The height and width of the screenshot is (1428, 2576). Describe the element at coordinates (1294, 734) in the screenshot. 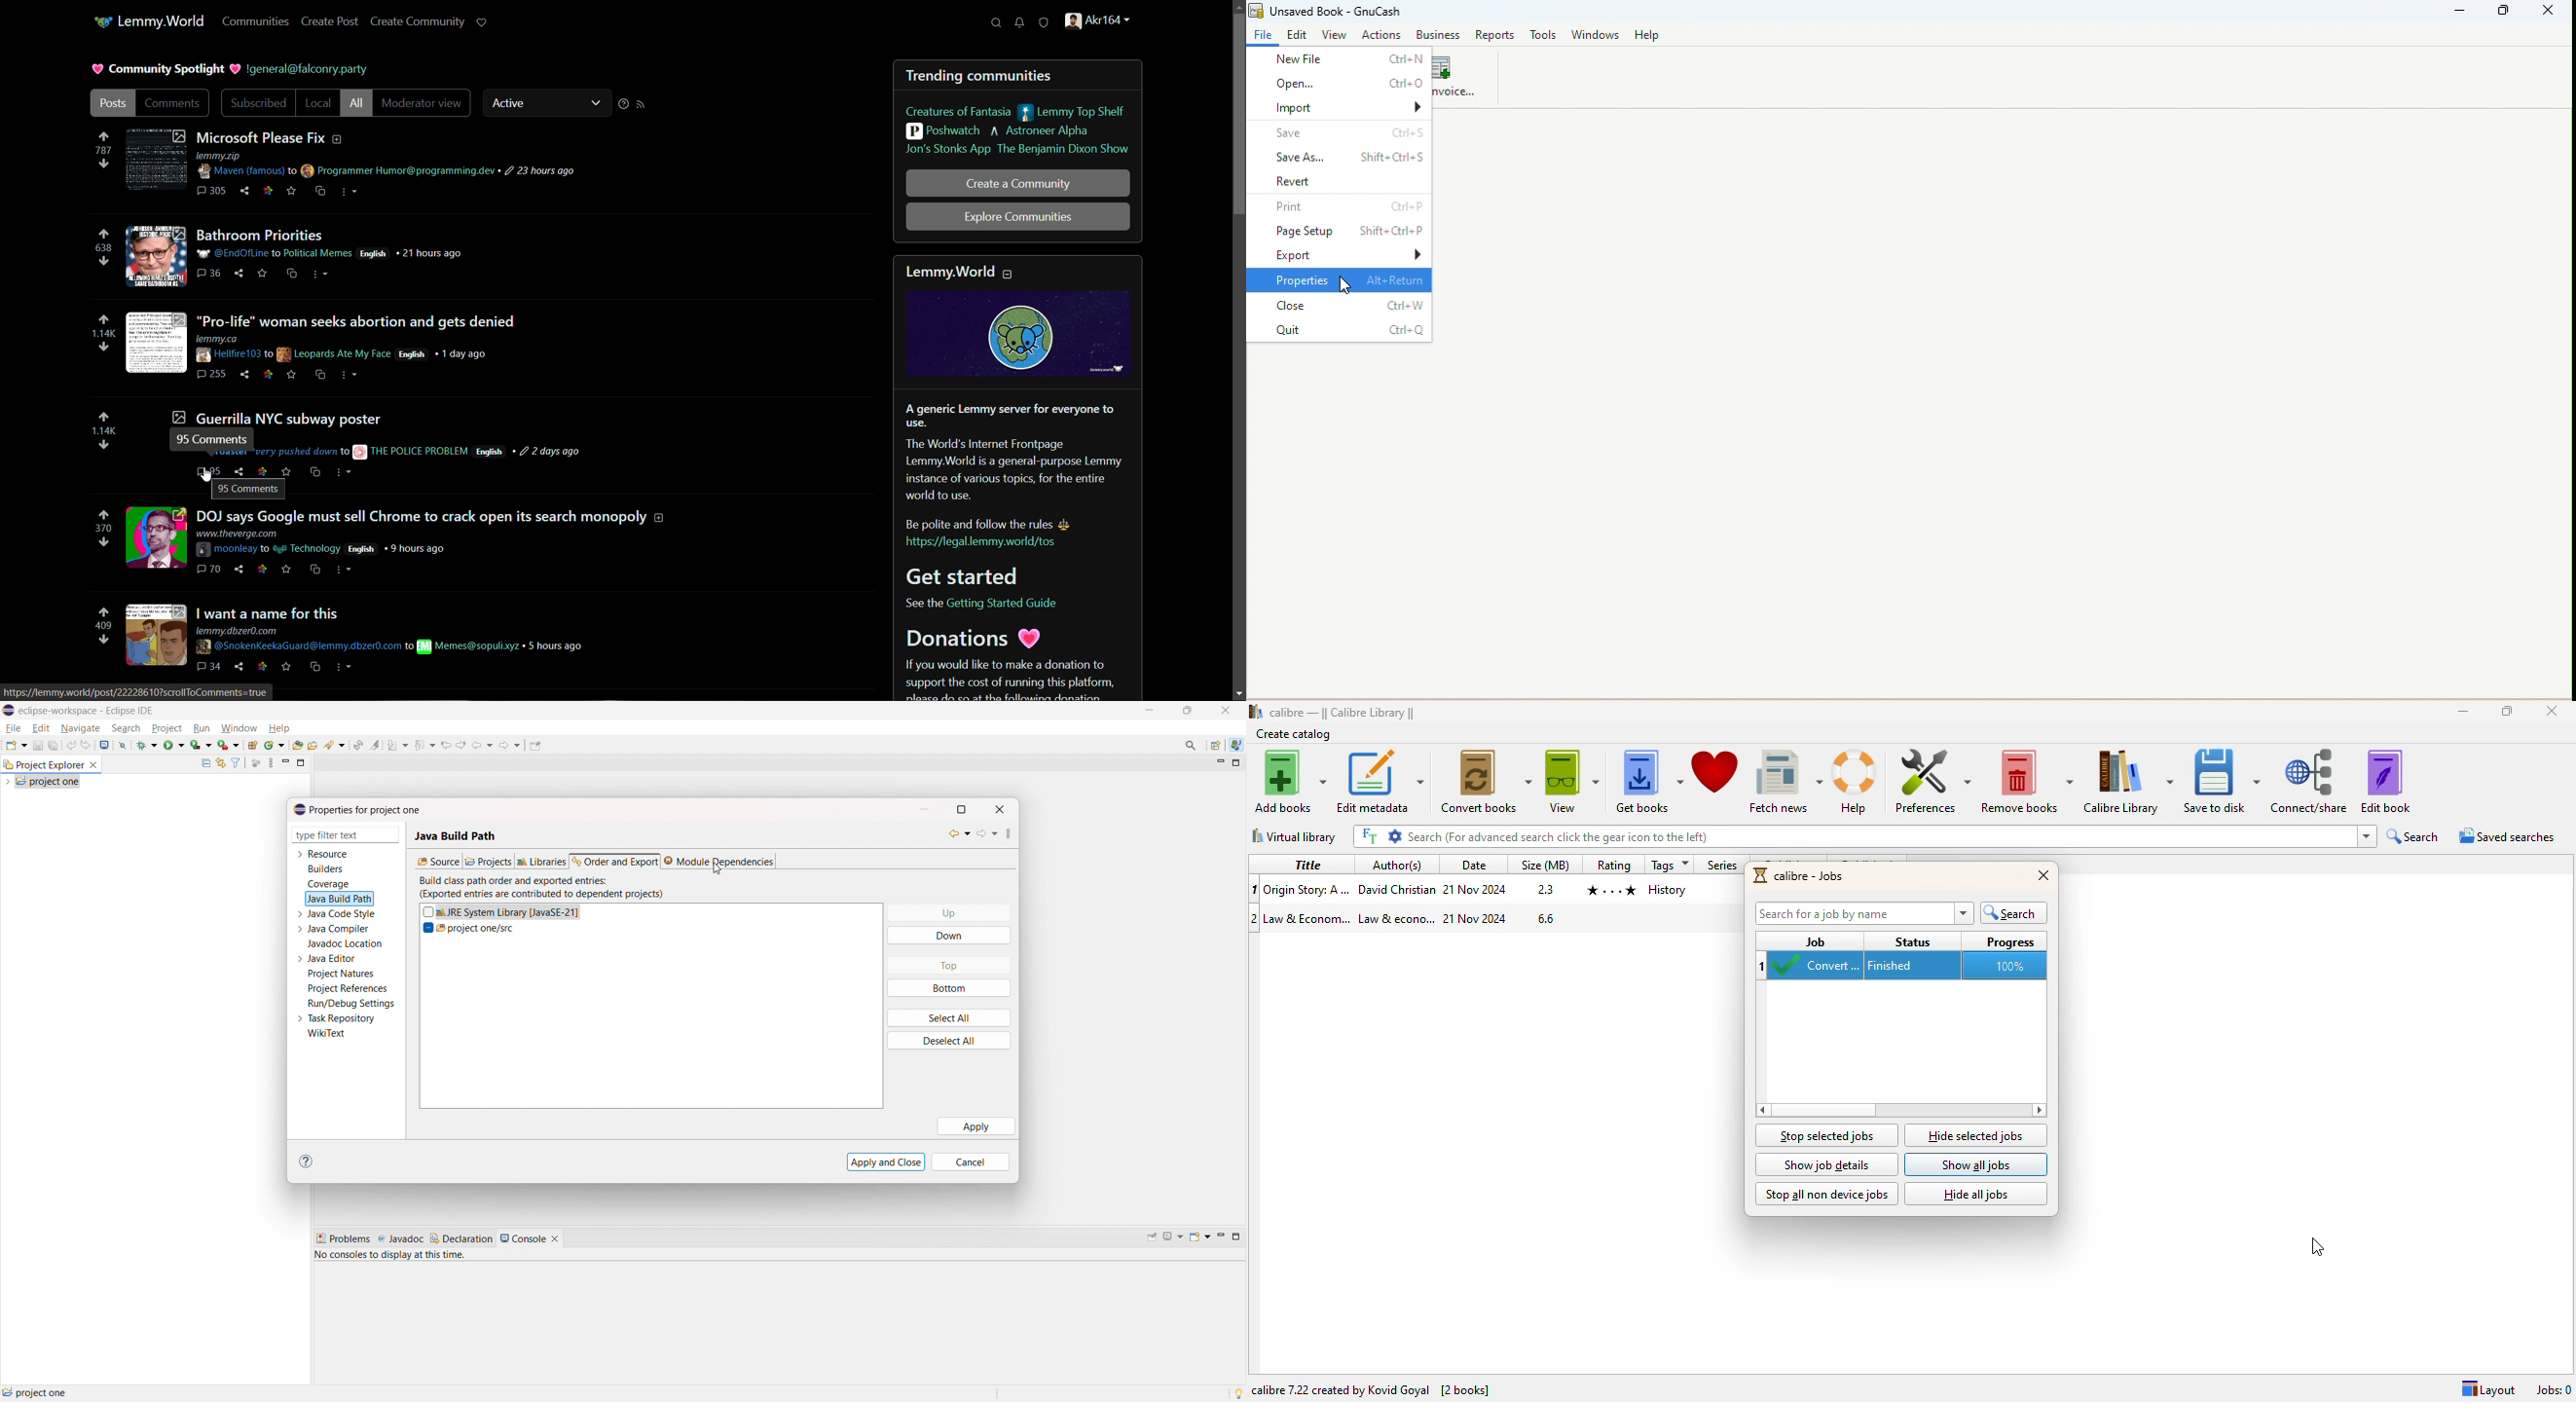

I see `create catalog` at that location.